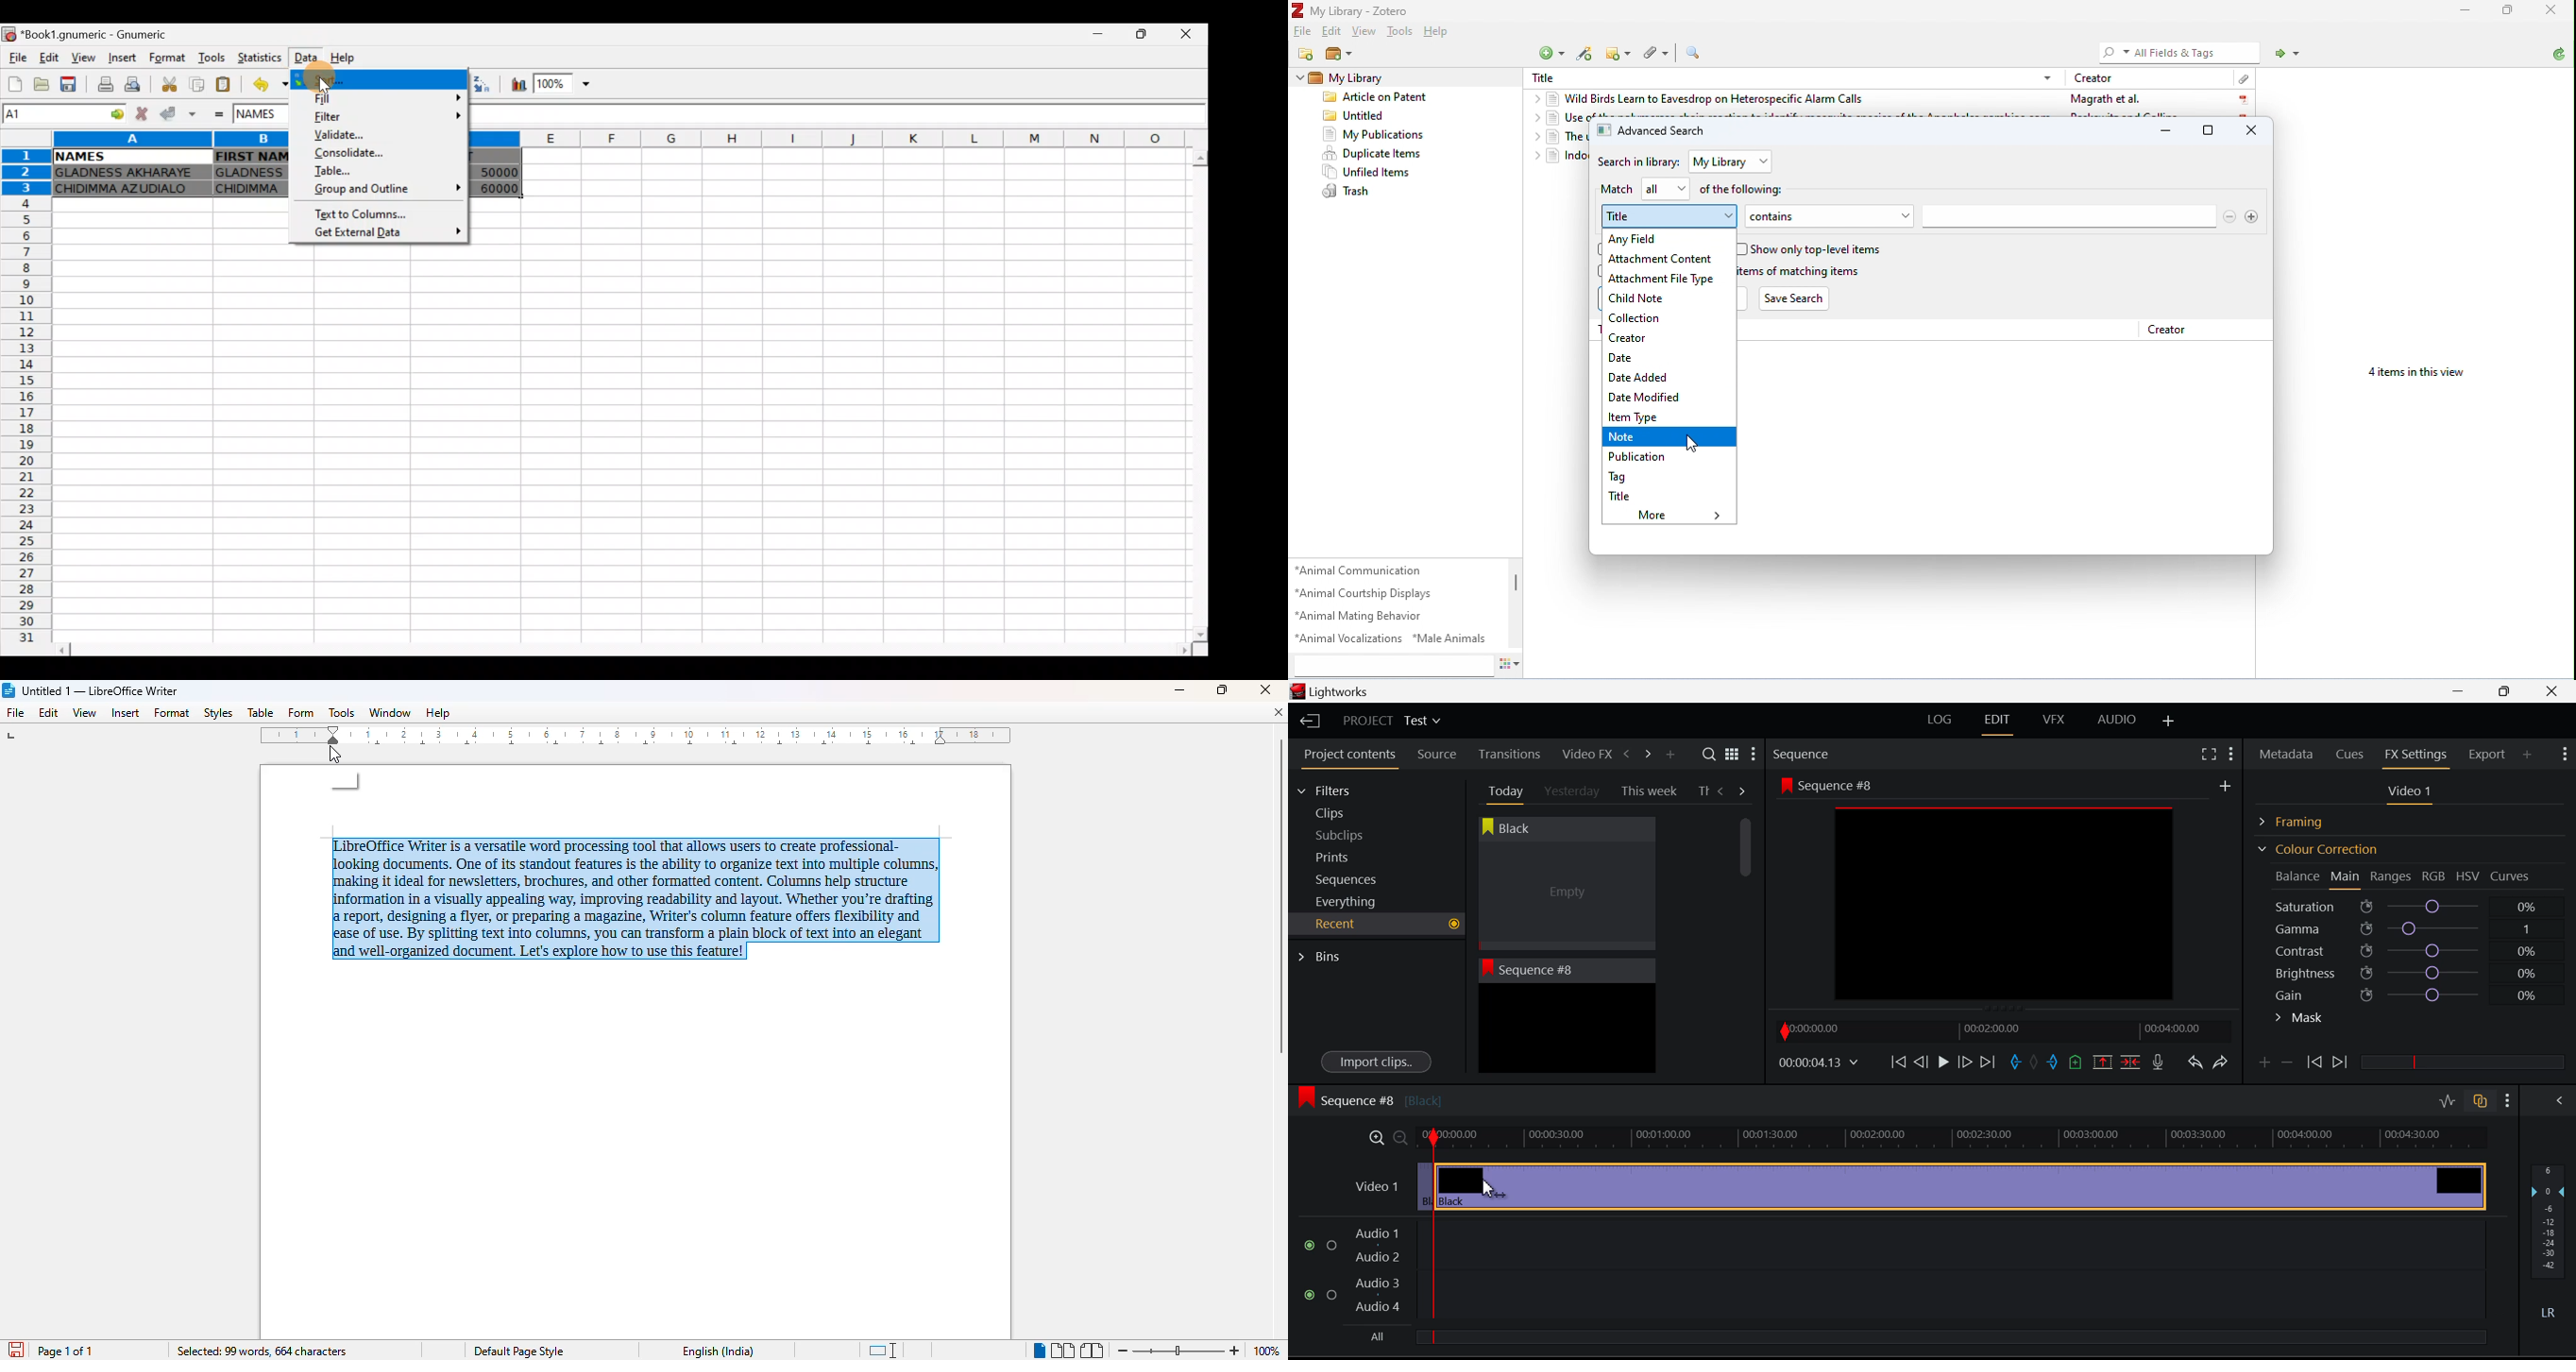 The image size is (2576, 1372). What do you see at coordinates (1369, 1098) in the screenshot?
I see `Sequence #8` at bounding box center [1369, 1098].